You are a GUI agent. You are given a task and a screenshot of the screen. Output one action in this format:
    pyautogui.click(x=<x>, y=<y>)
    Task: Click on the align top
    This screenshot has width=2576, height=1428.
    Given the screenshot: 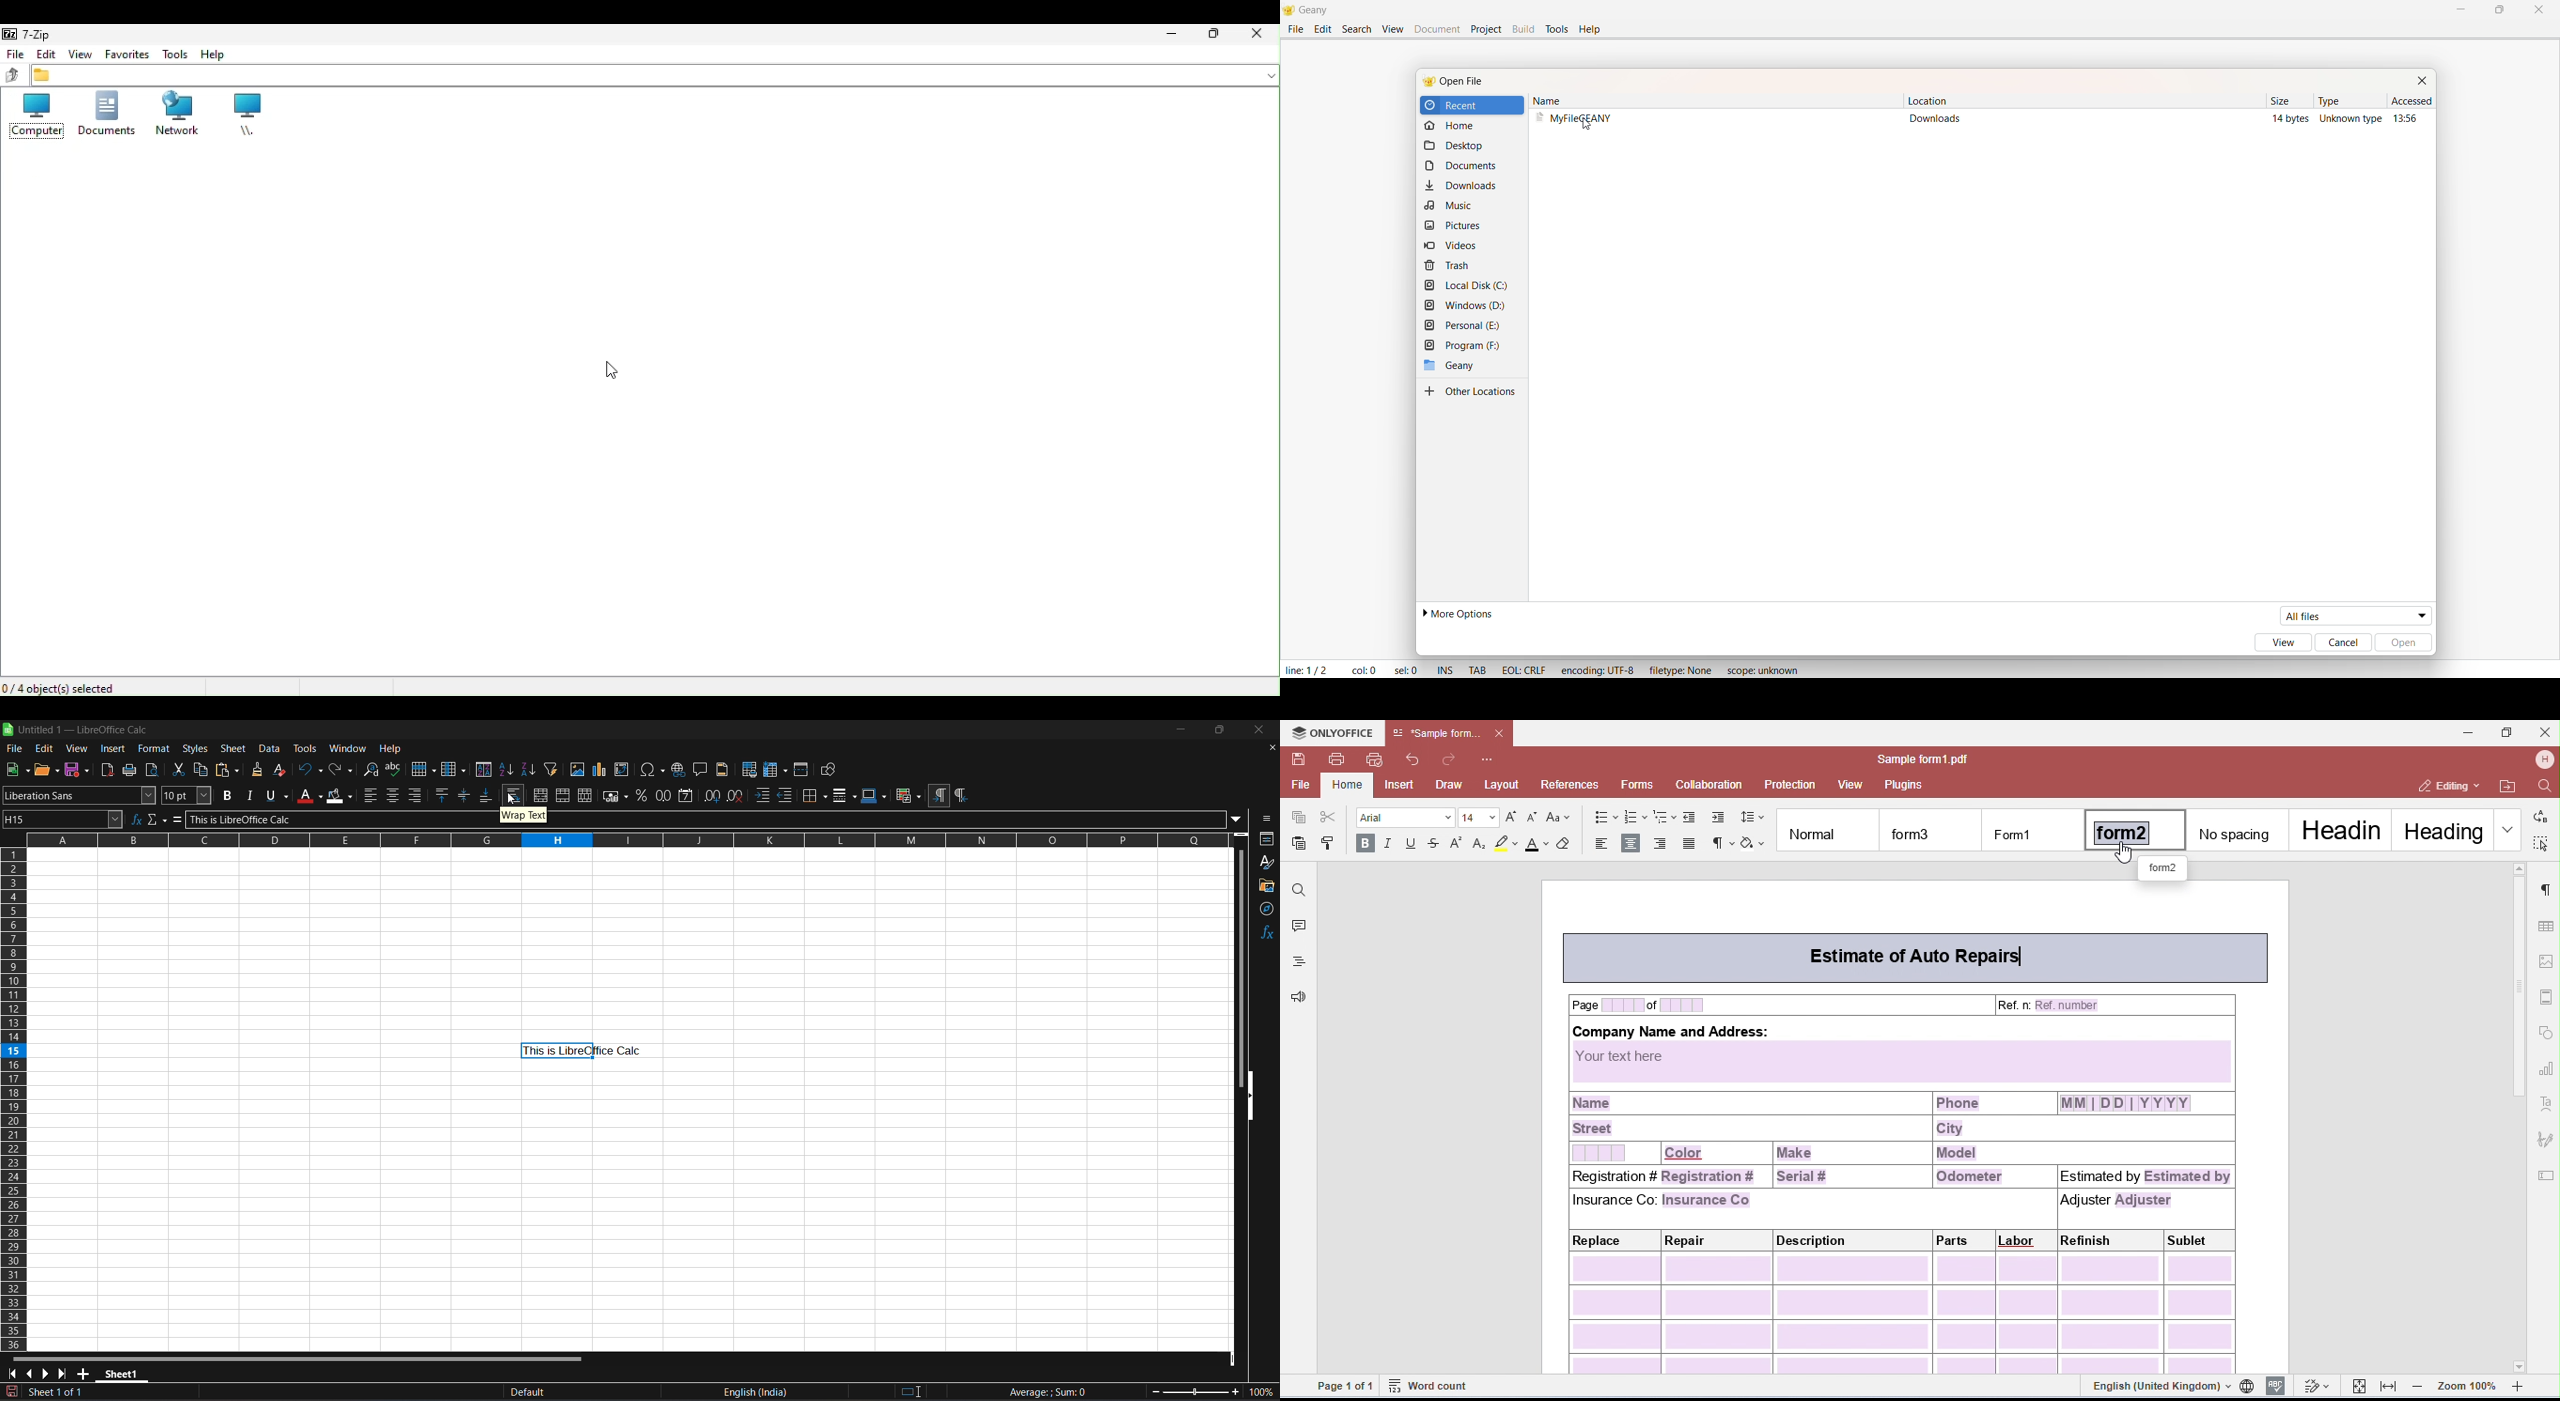 What is the action you would take?
    pyautogui.click(x=443, y=795)
    